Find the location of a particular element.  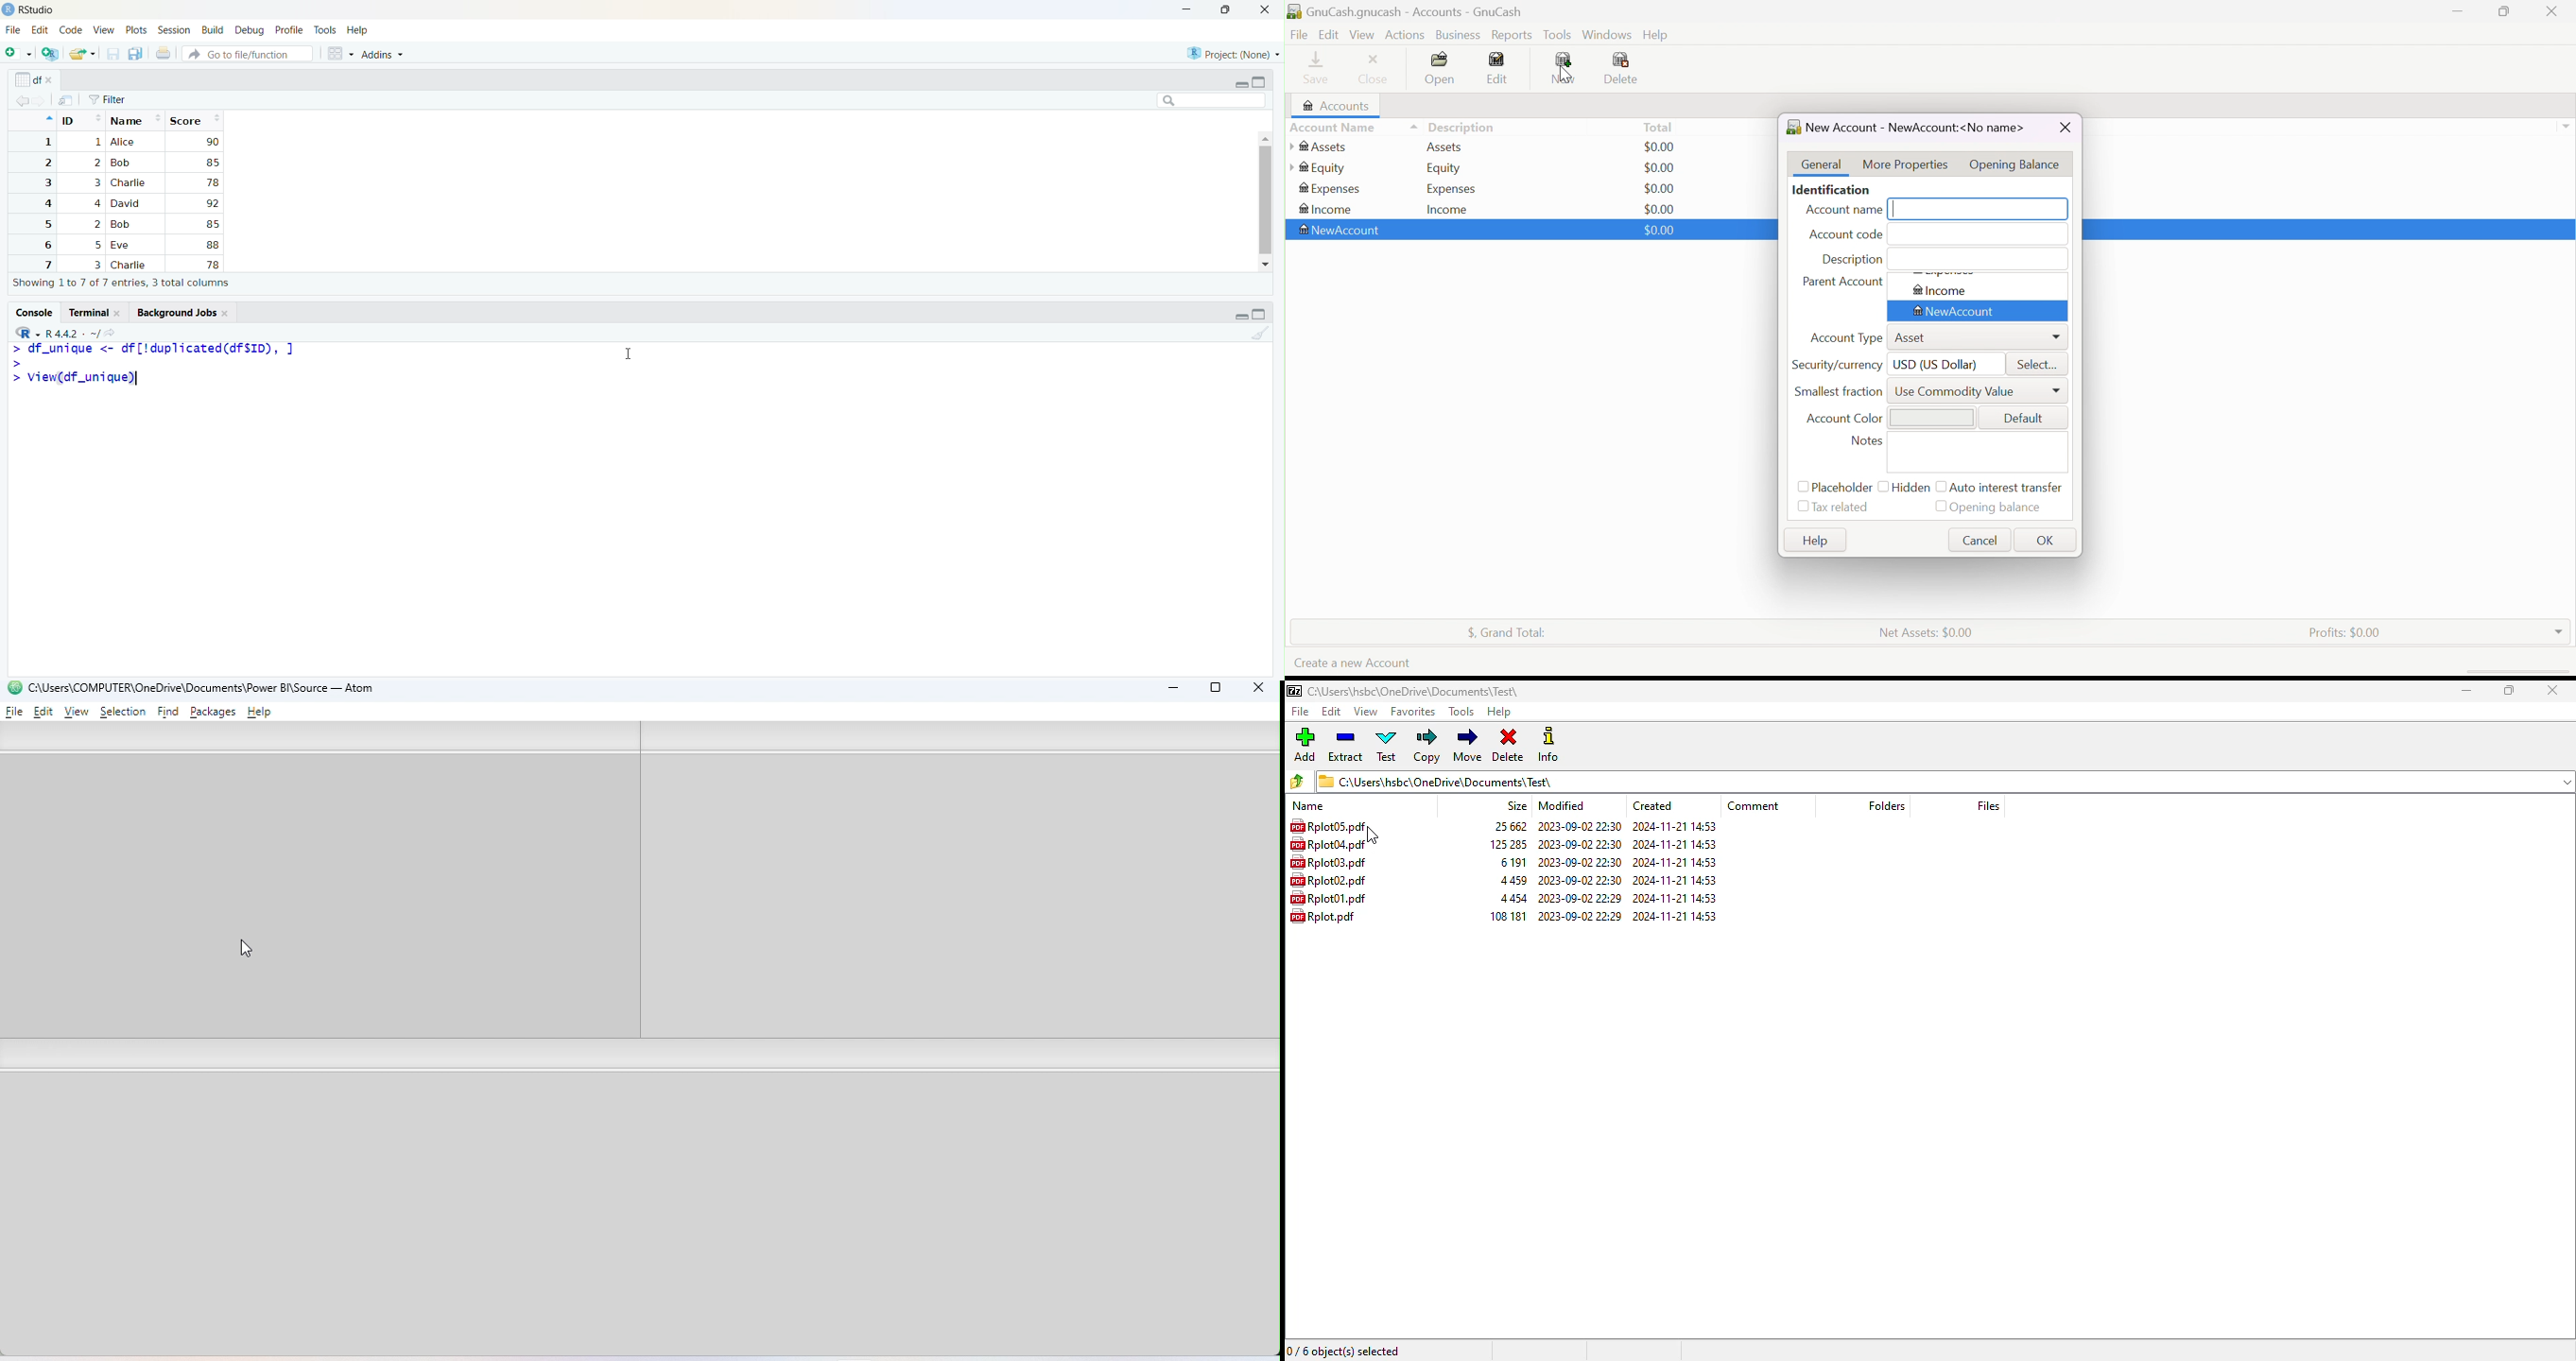

Help is located at coordinates (358, 31).